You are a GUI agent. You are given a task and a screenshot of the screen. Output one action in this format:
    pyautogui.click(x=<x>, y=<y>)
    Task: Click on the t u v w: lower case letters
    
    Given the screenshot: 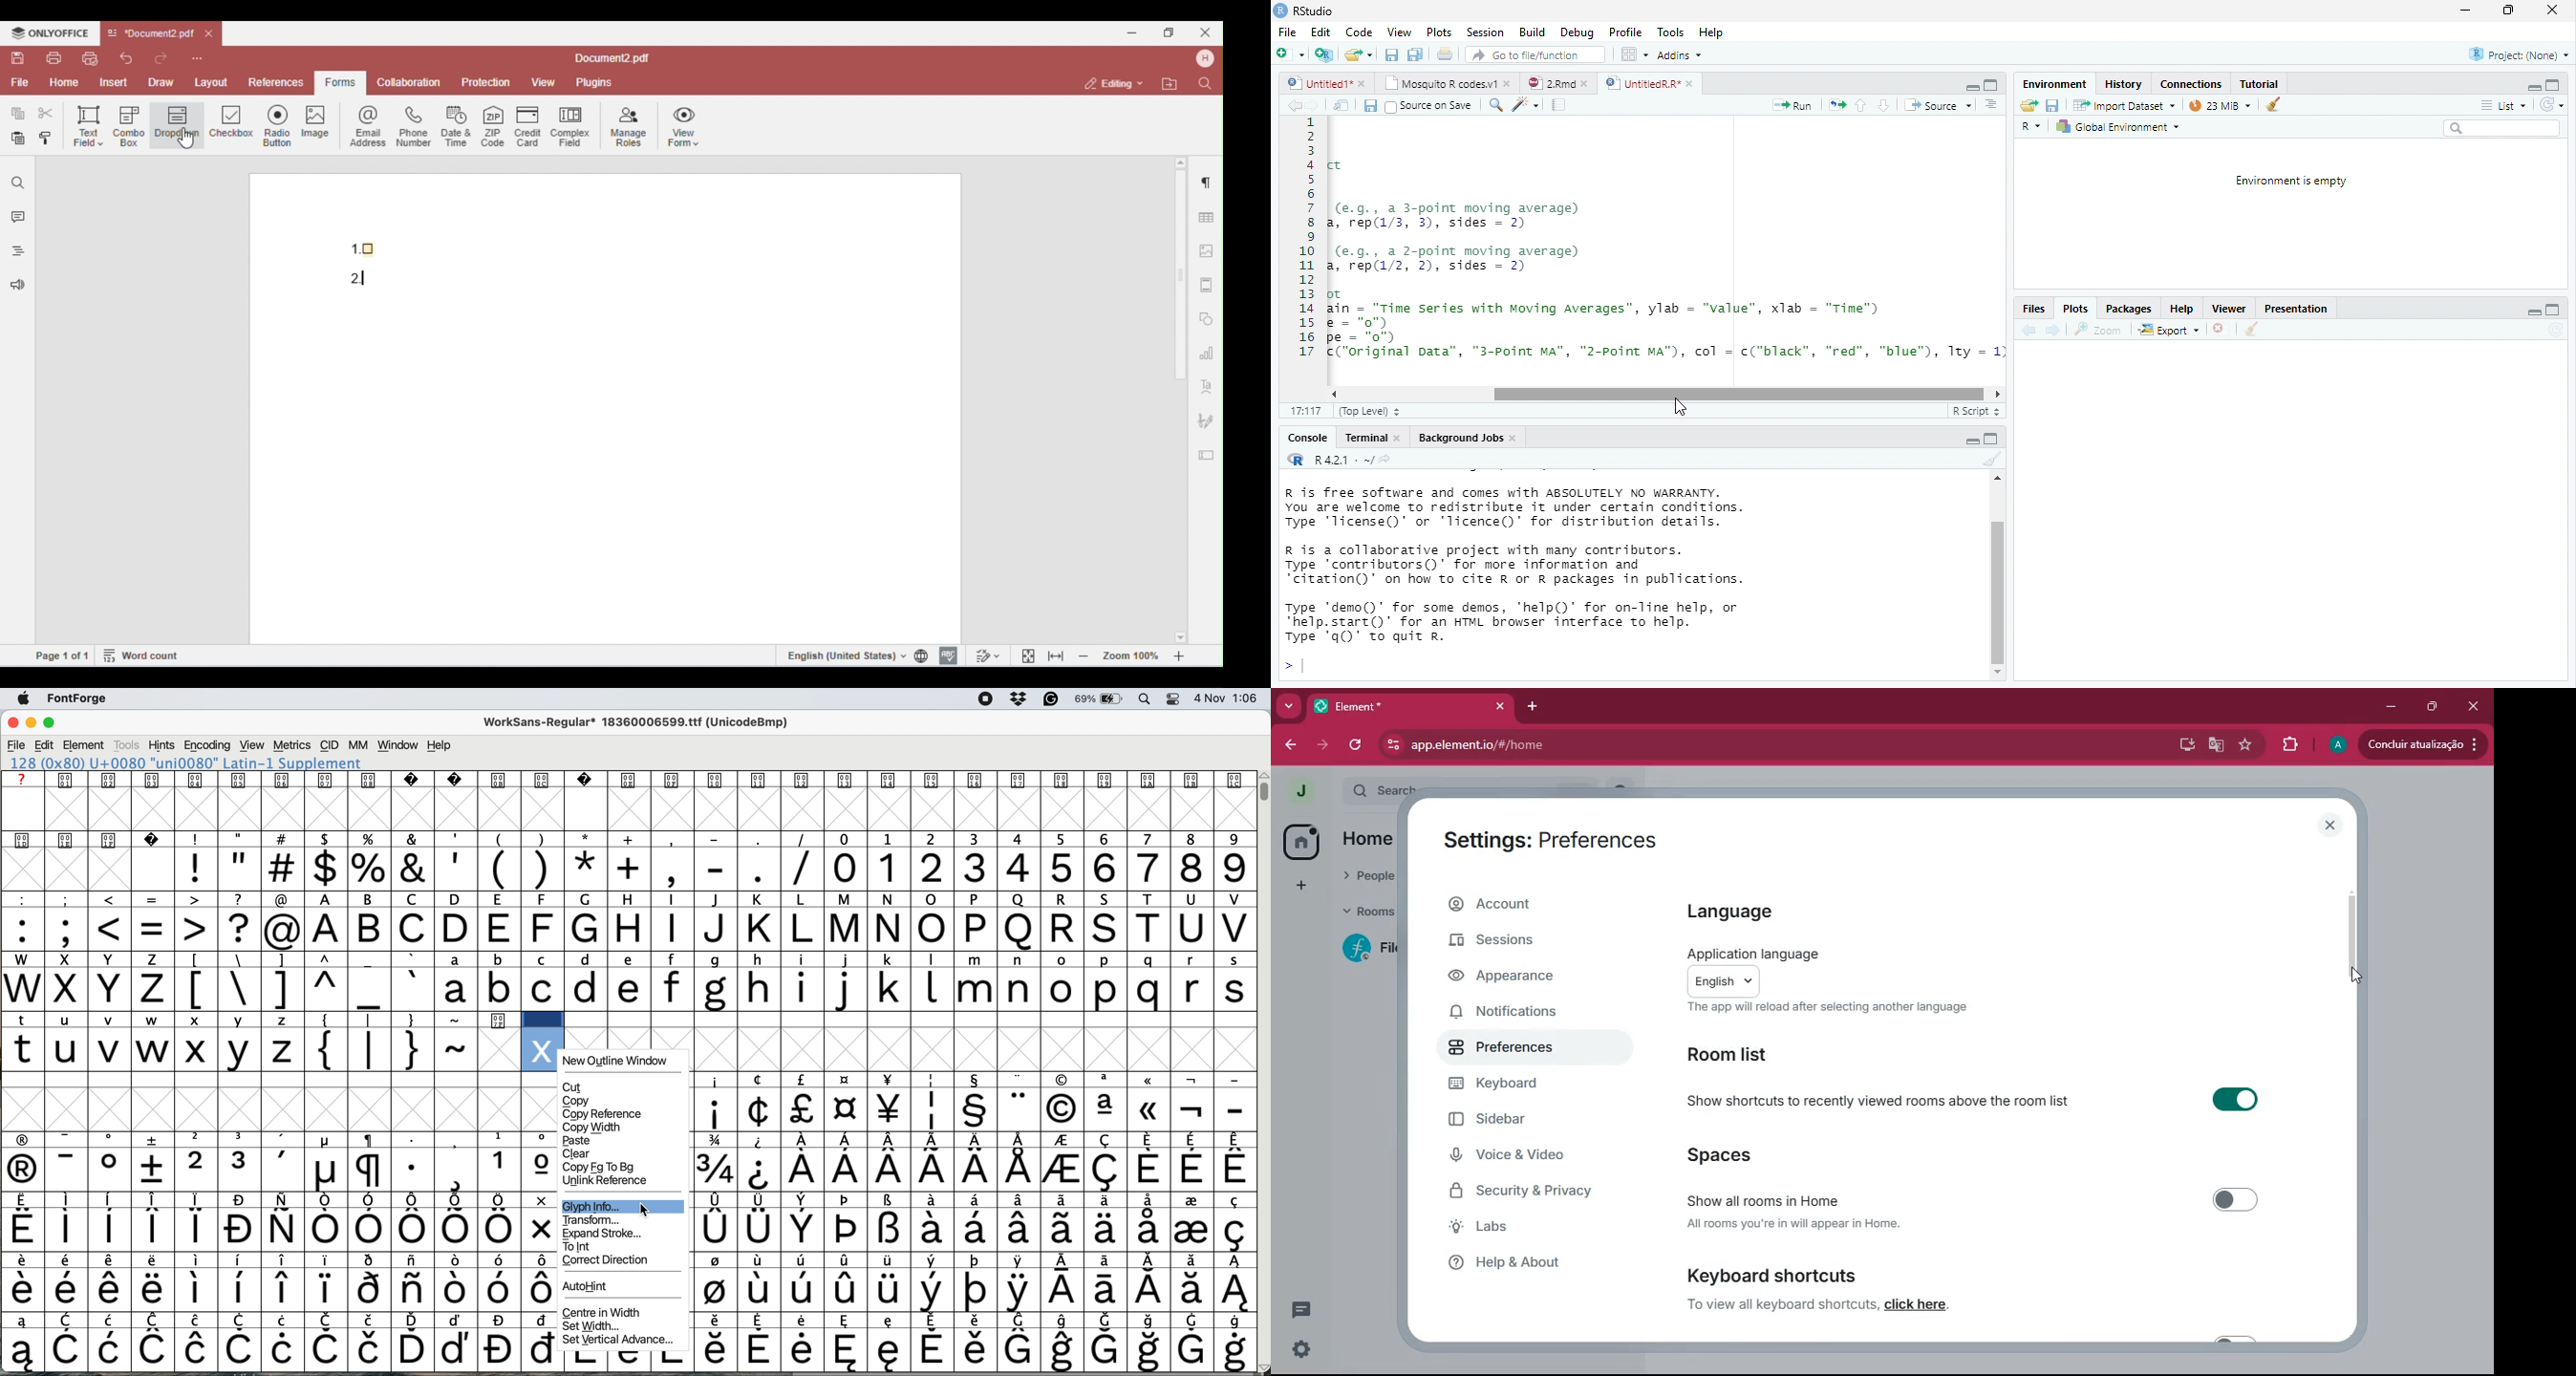 What is the action you would take?
    pyautogui.click(x=90, y=1051)
    